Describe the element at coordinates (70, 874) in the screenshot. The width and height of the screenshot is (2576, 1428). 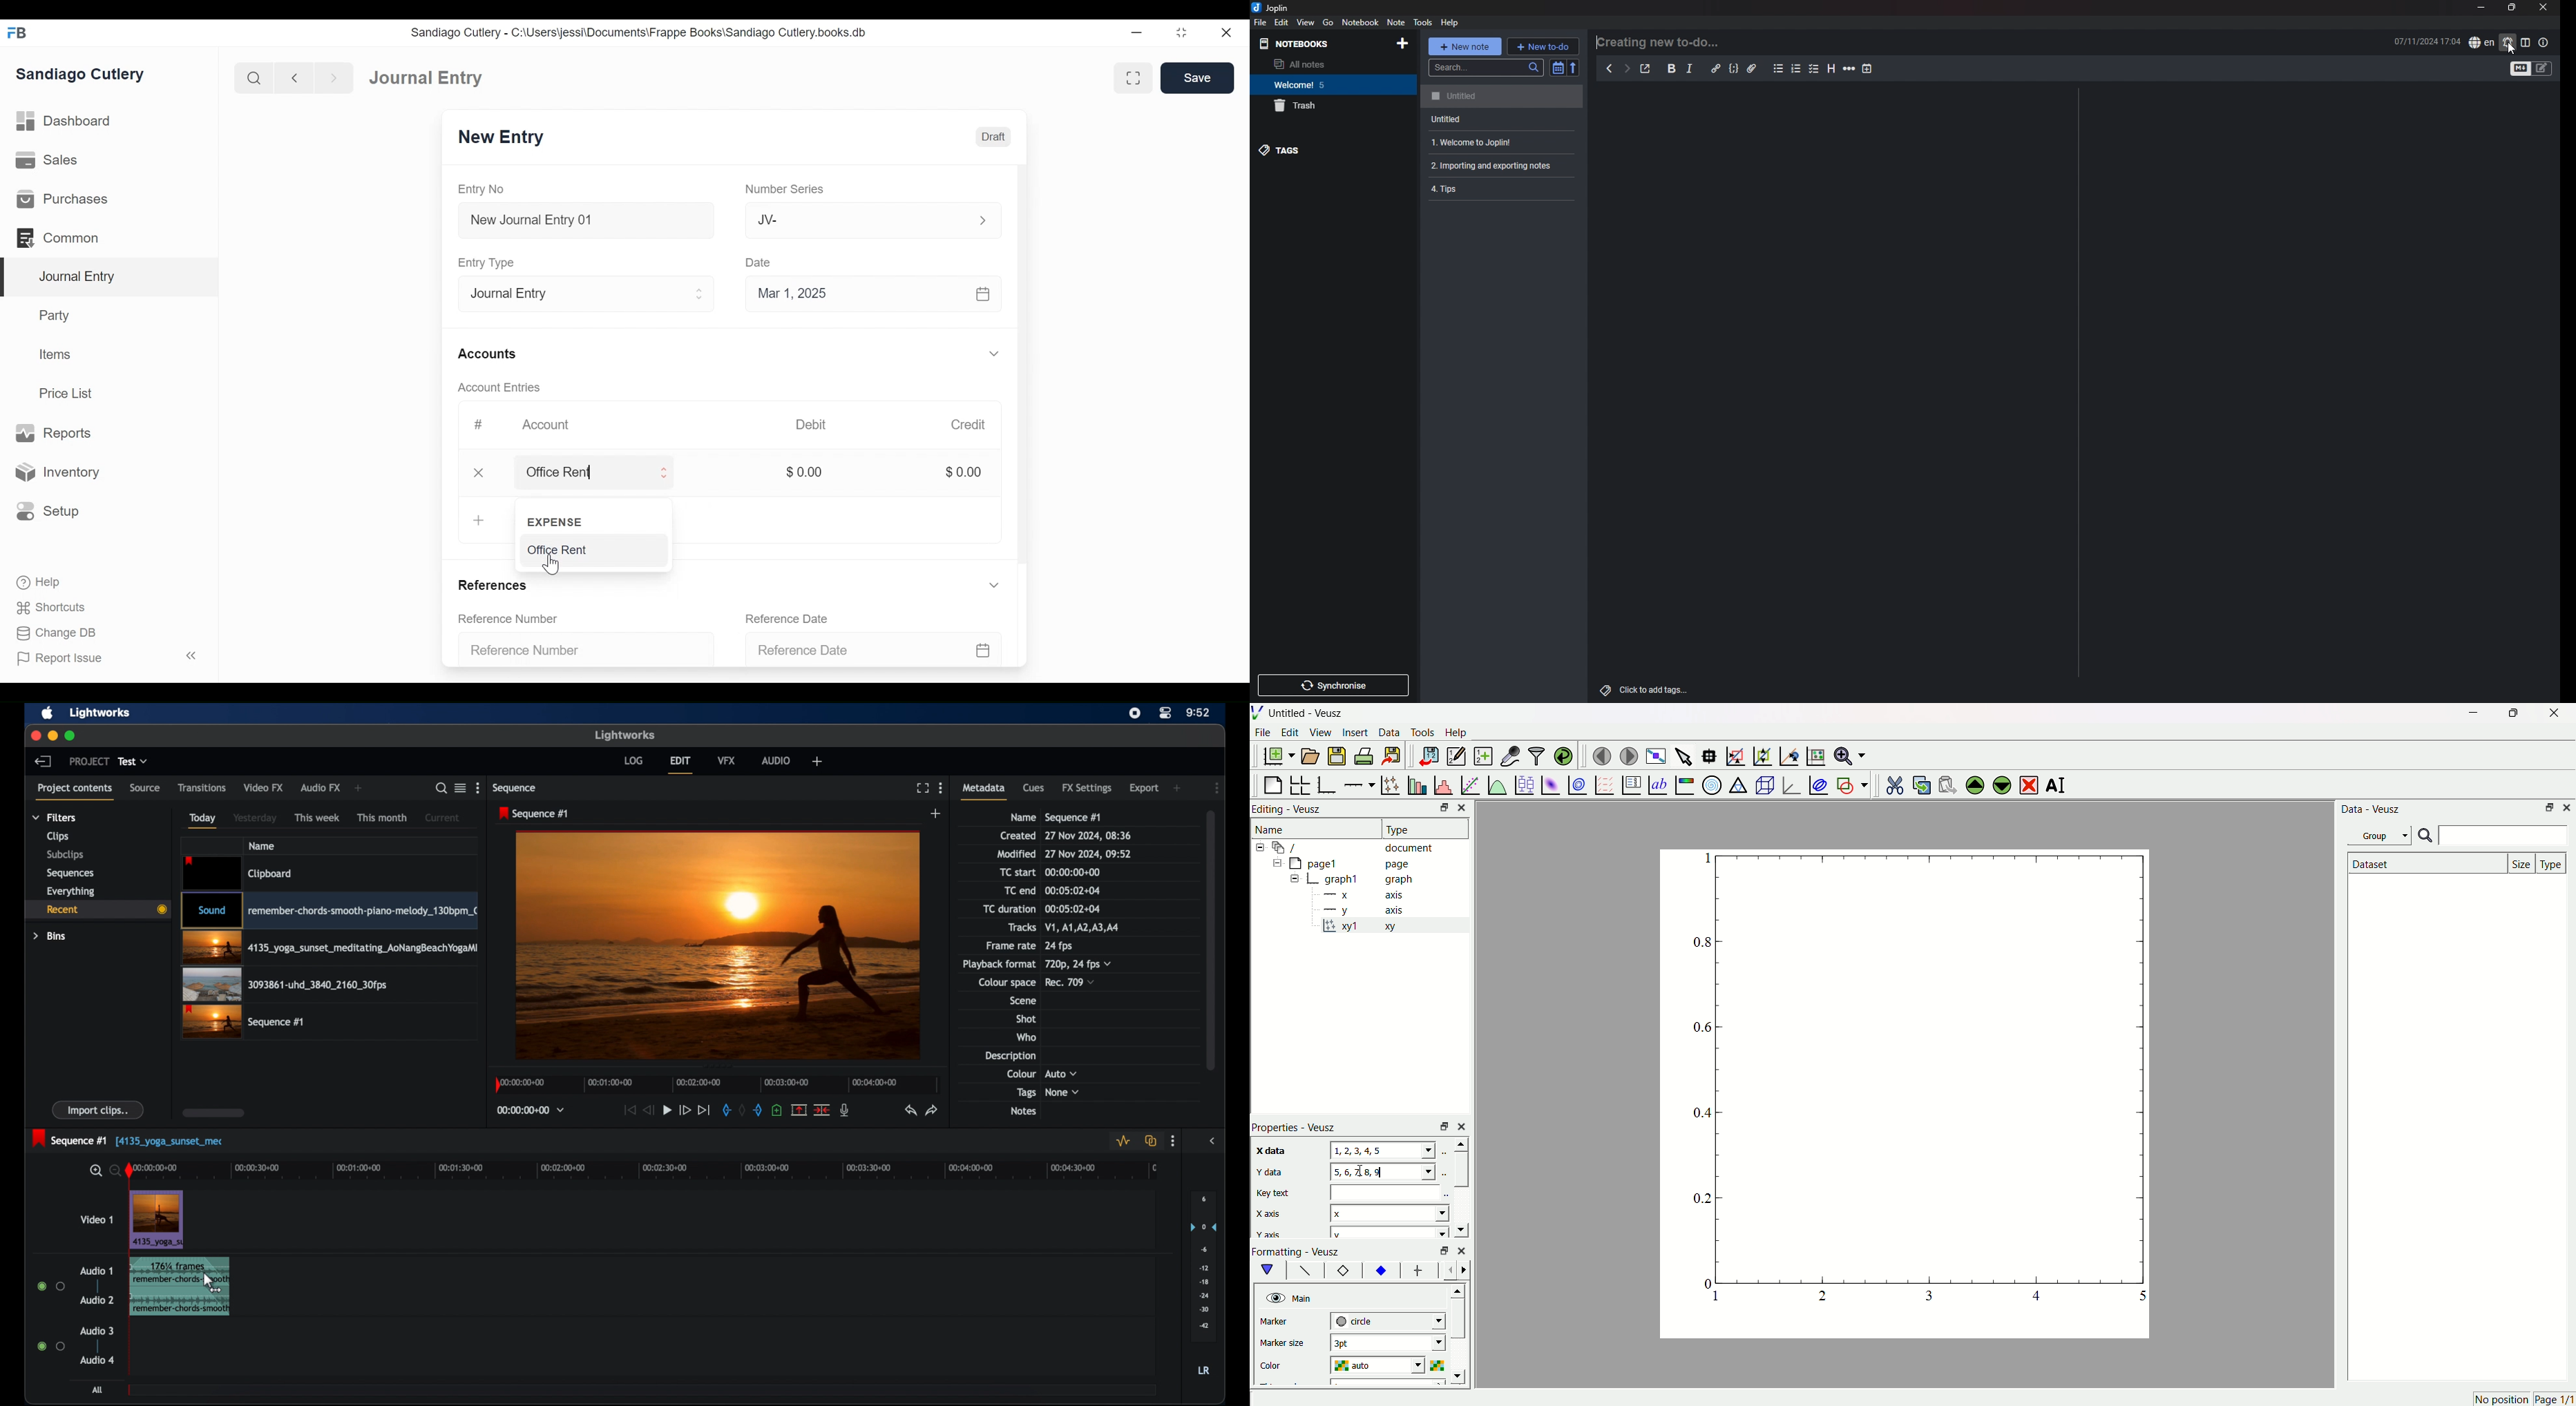
I see `sequences` at that location.